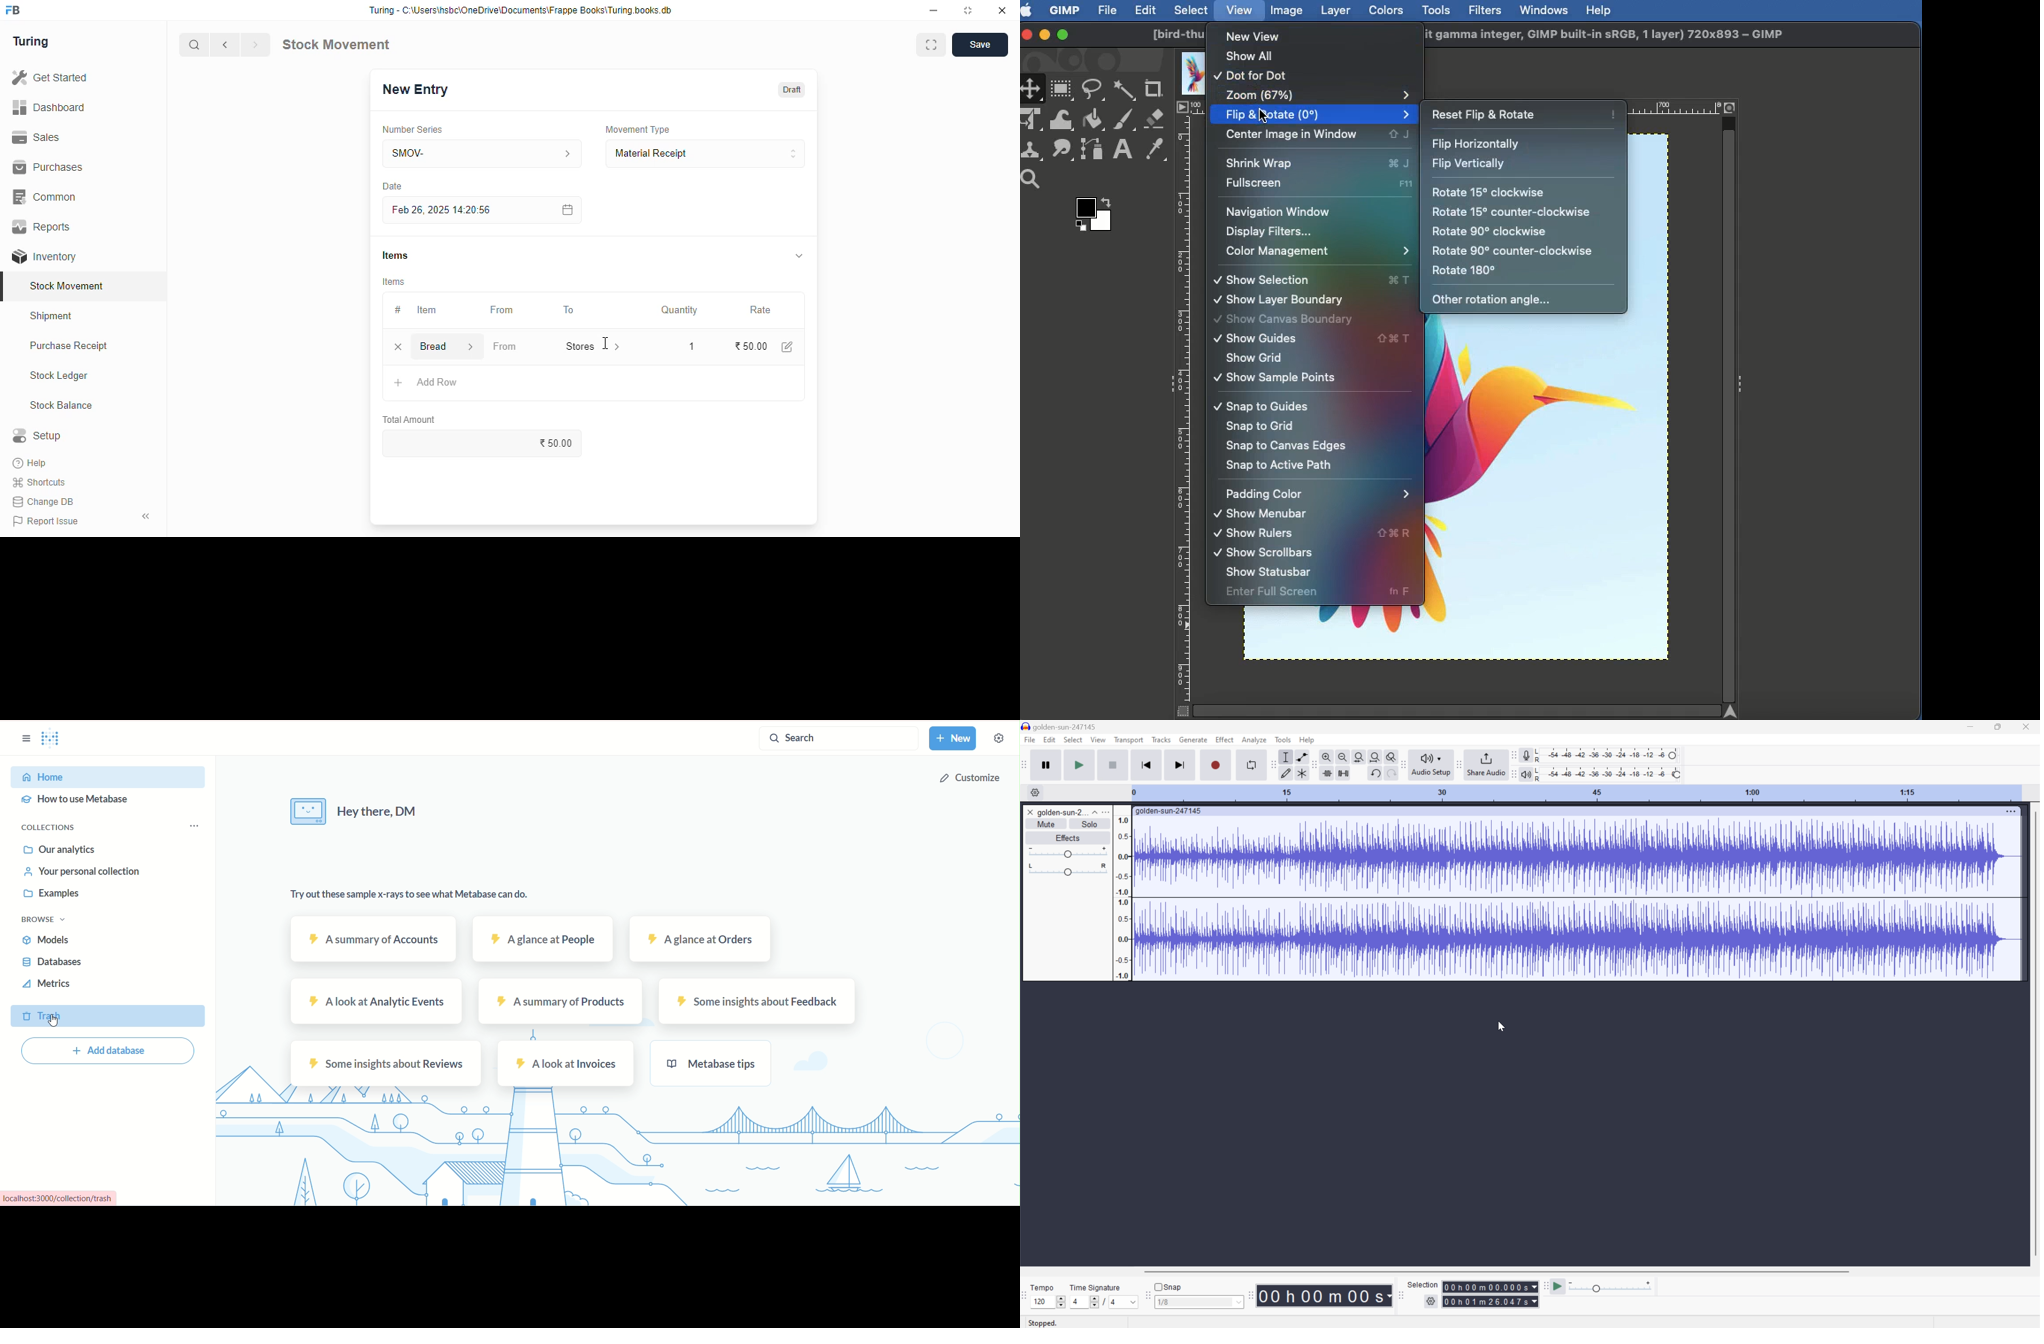  What do you see at coordinates (761, 311) in the screenshot?
I see `rate` at bounding box center [761, 311].